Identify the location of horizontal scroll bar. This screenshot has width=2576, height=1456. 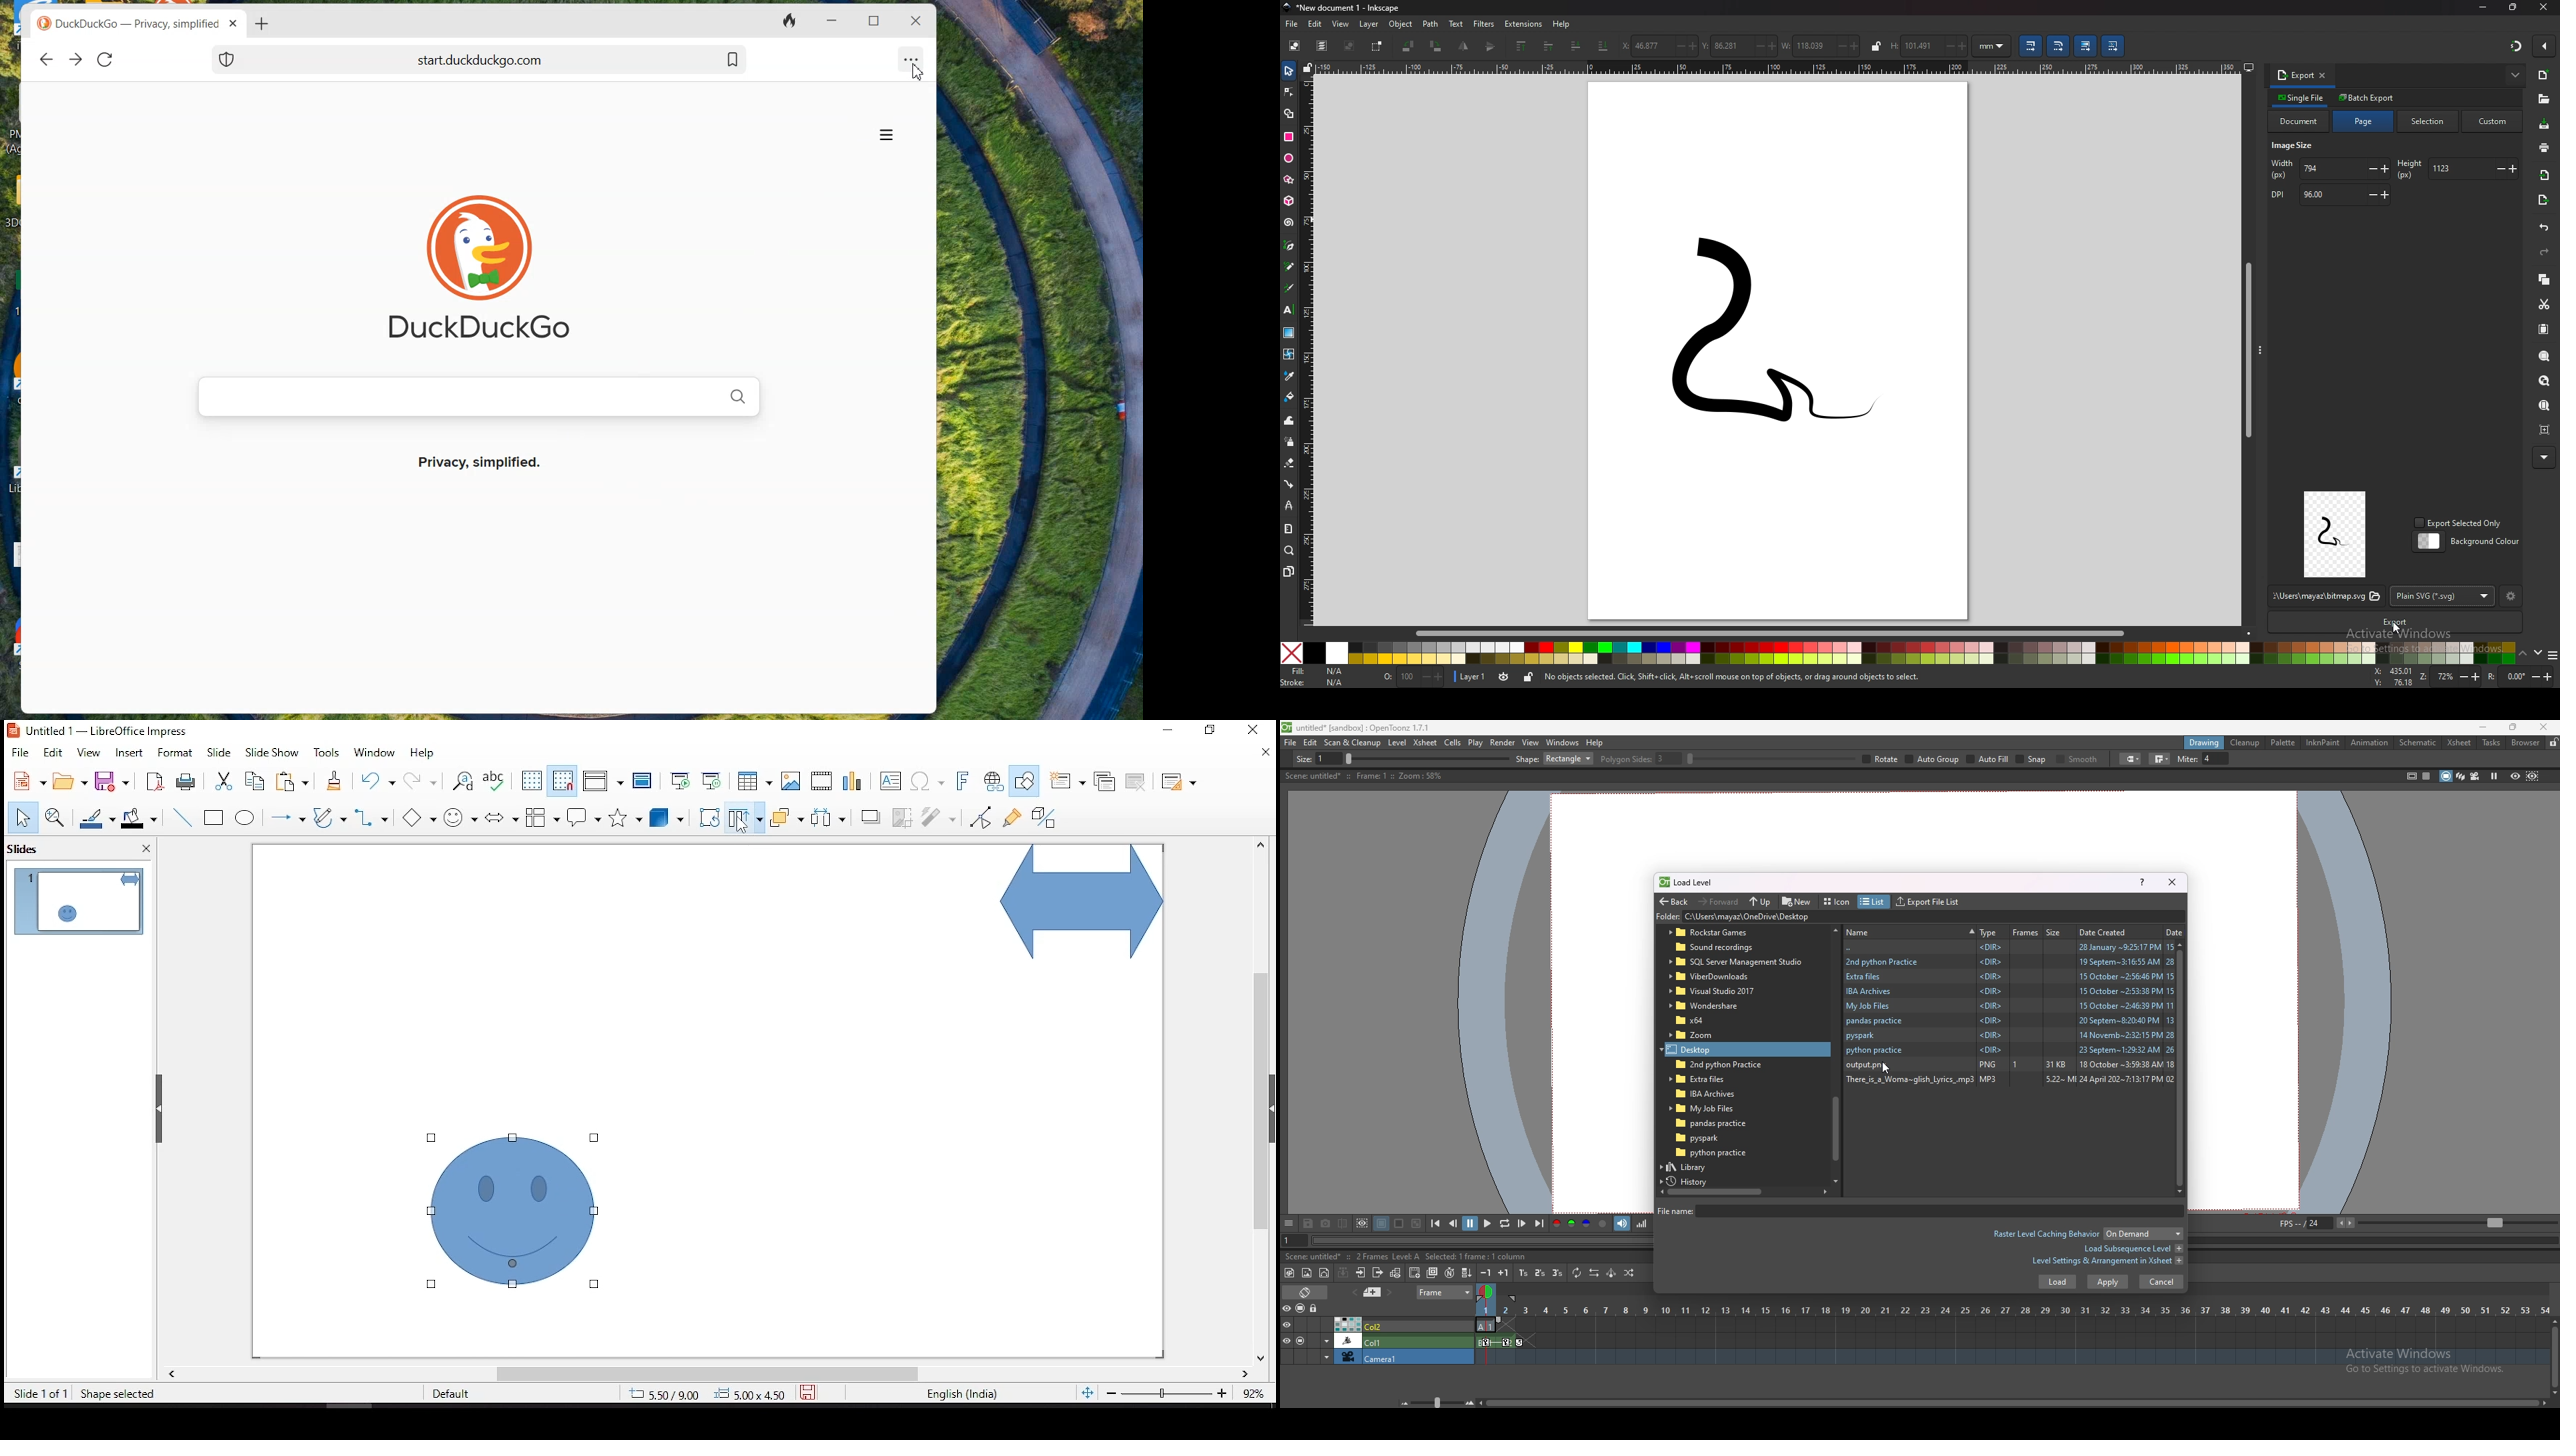
(1835, 1053).